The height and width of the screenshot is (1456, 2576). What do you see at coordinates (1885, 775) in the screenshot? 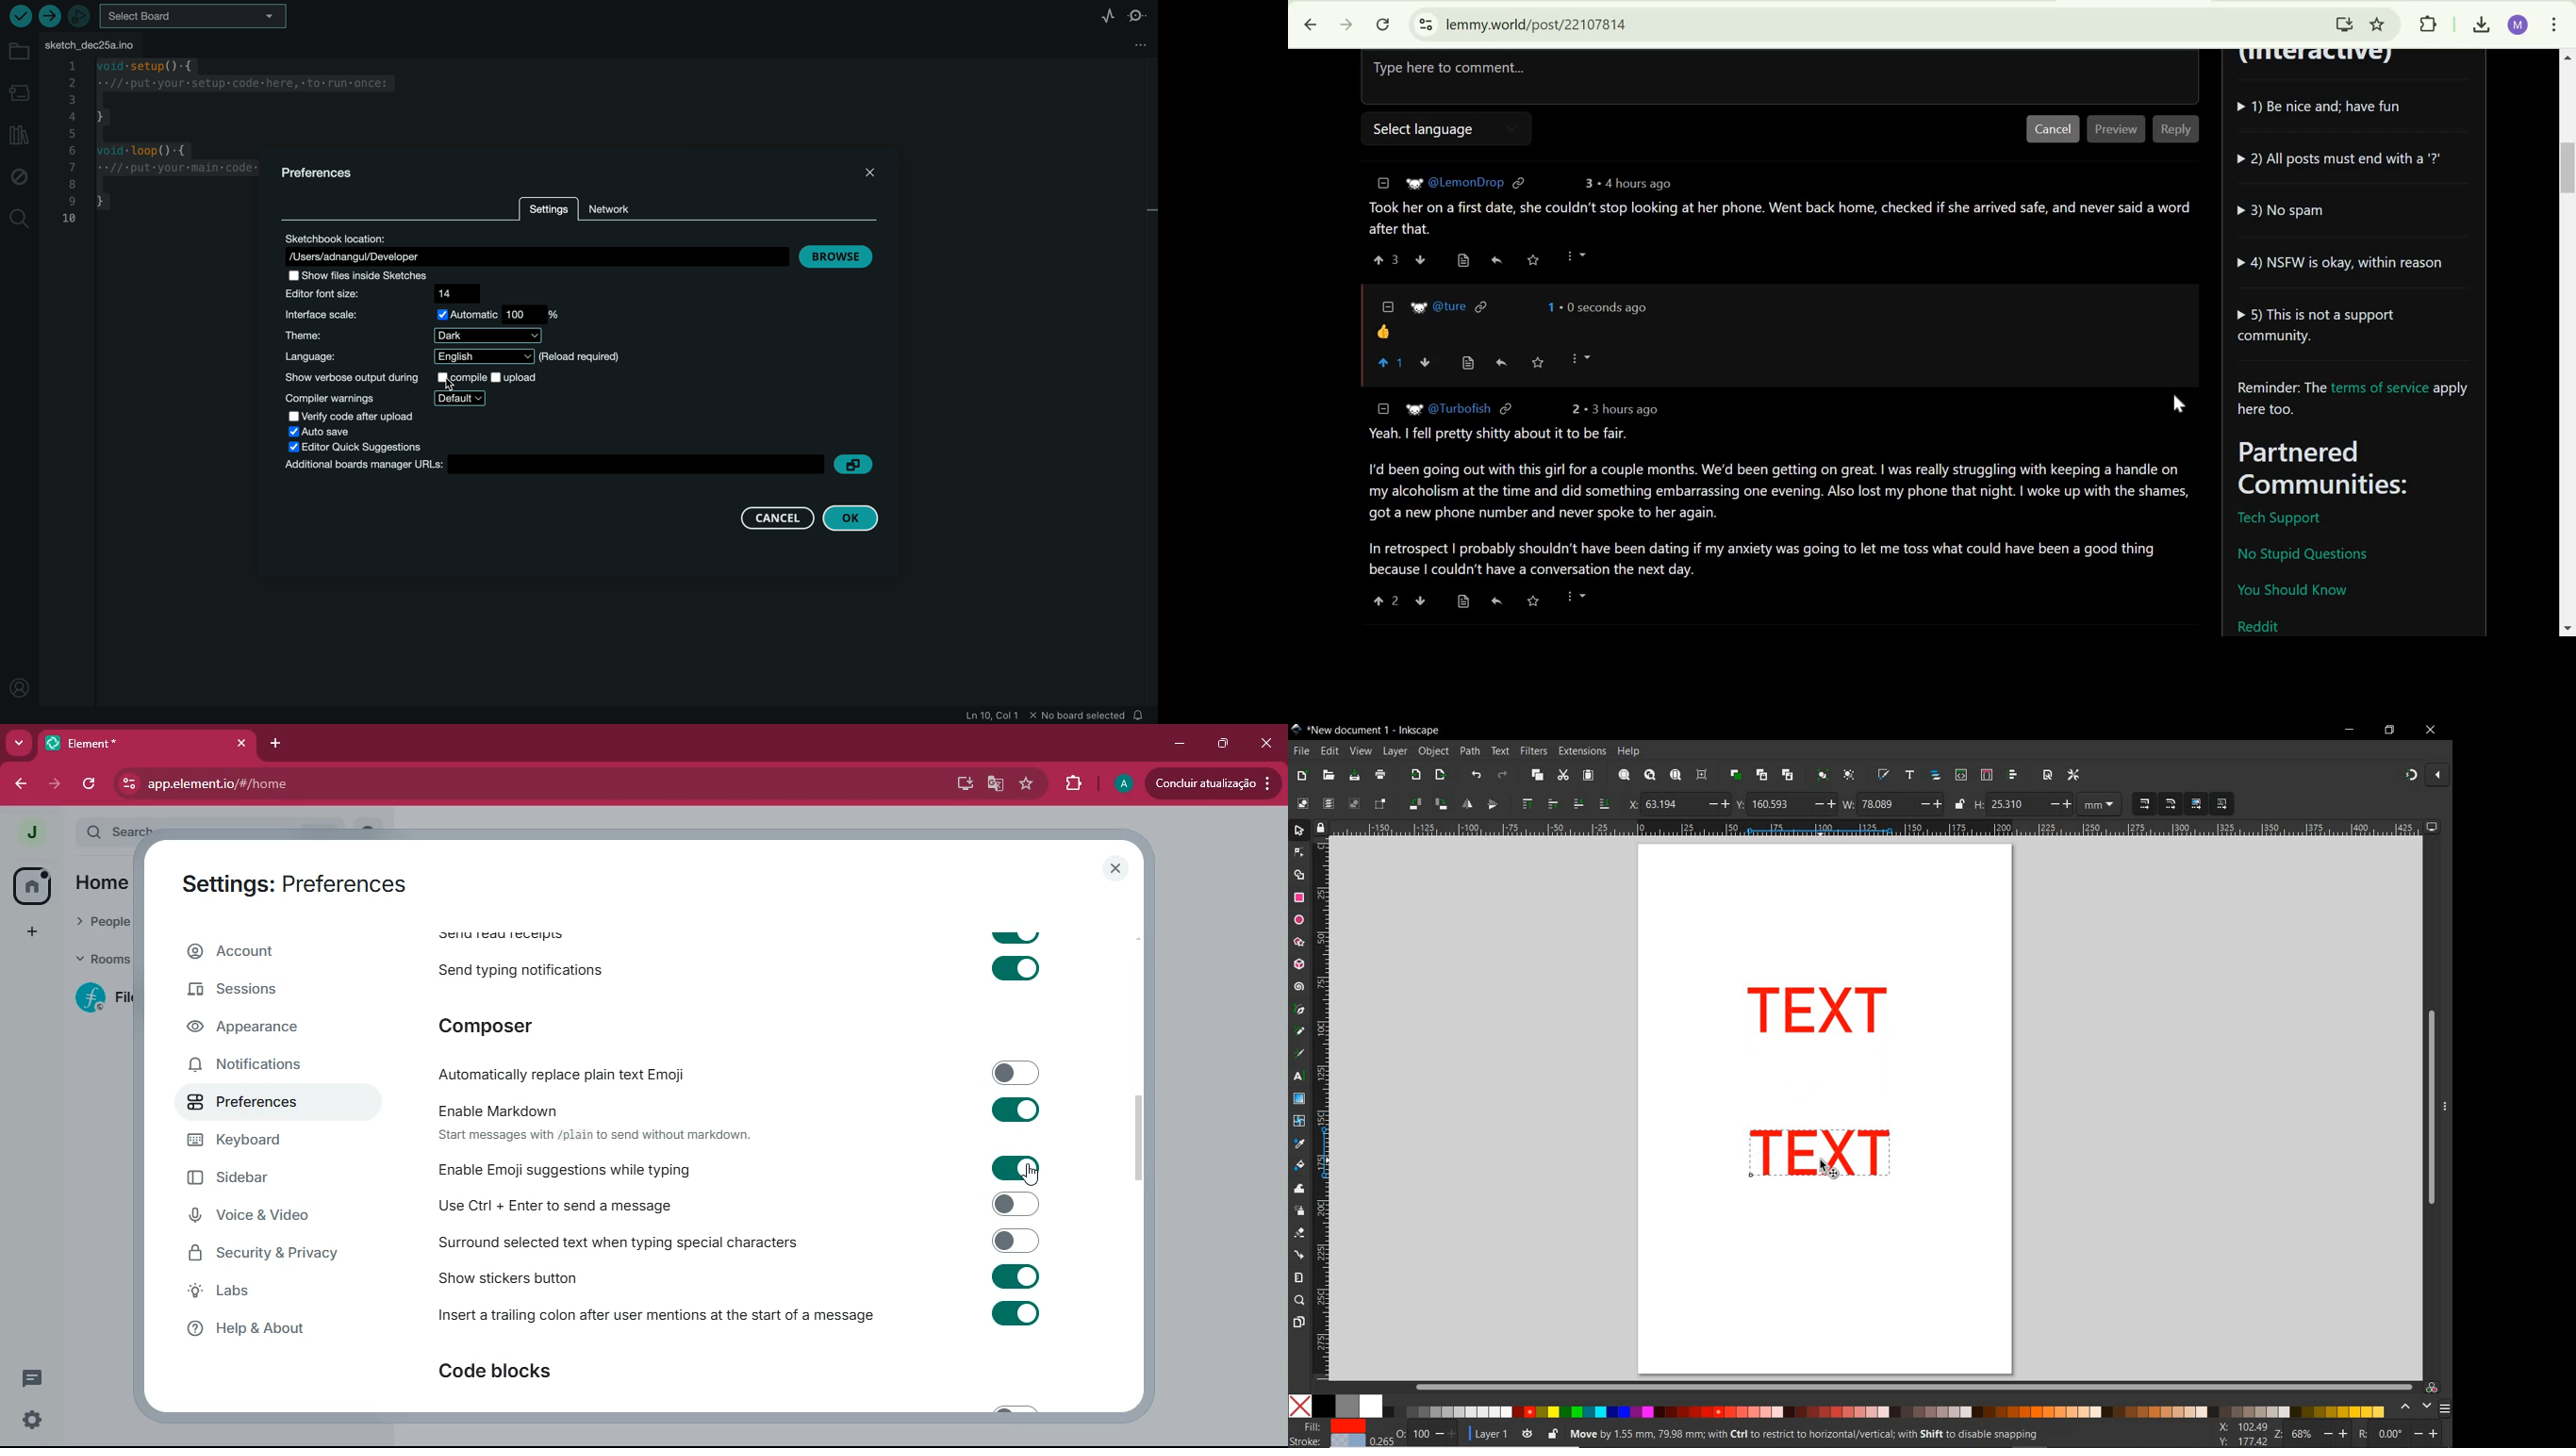
I see `open fill and stroke` at bounding box center [1885, 775].